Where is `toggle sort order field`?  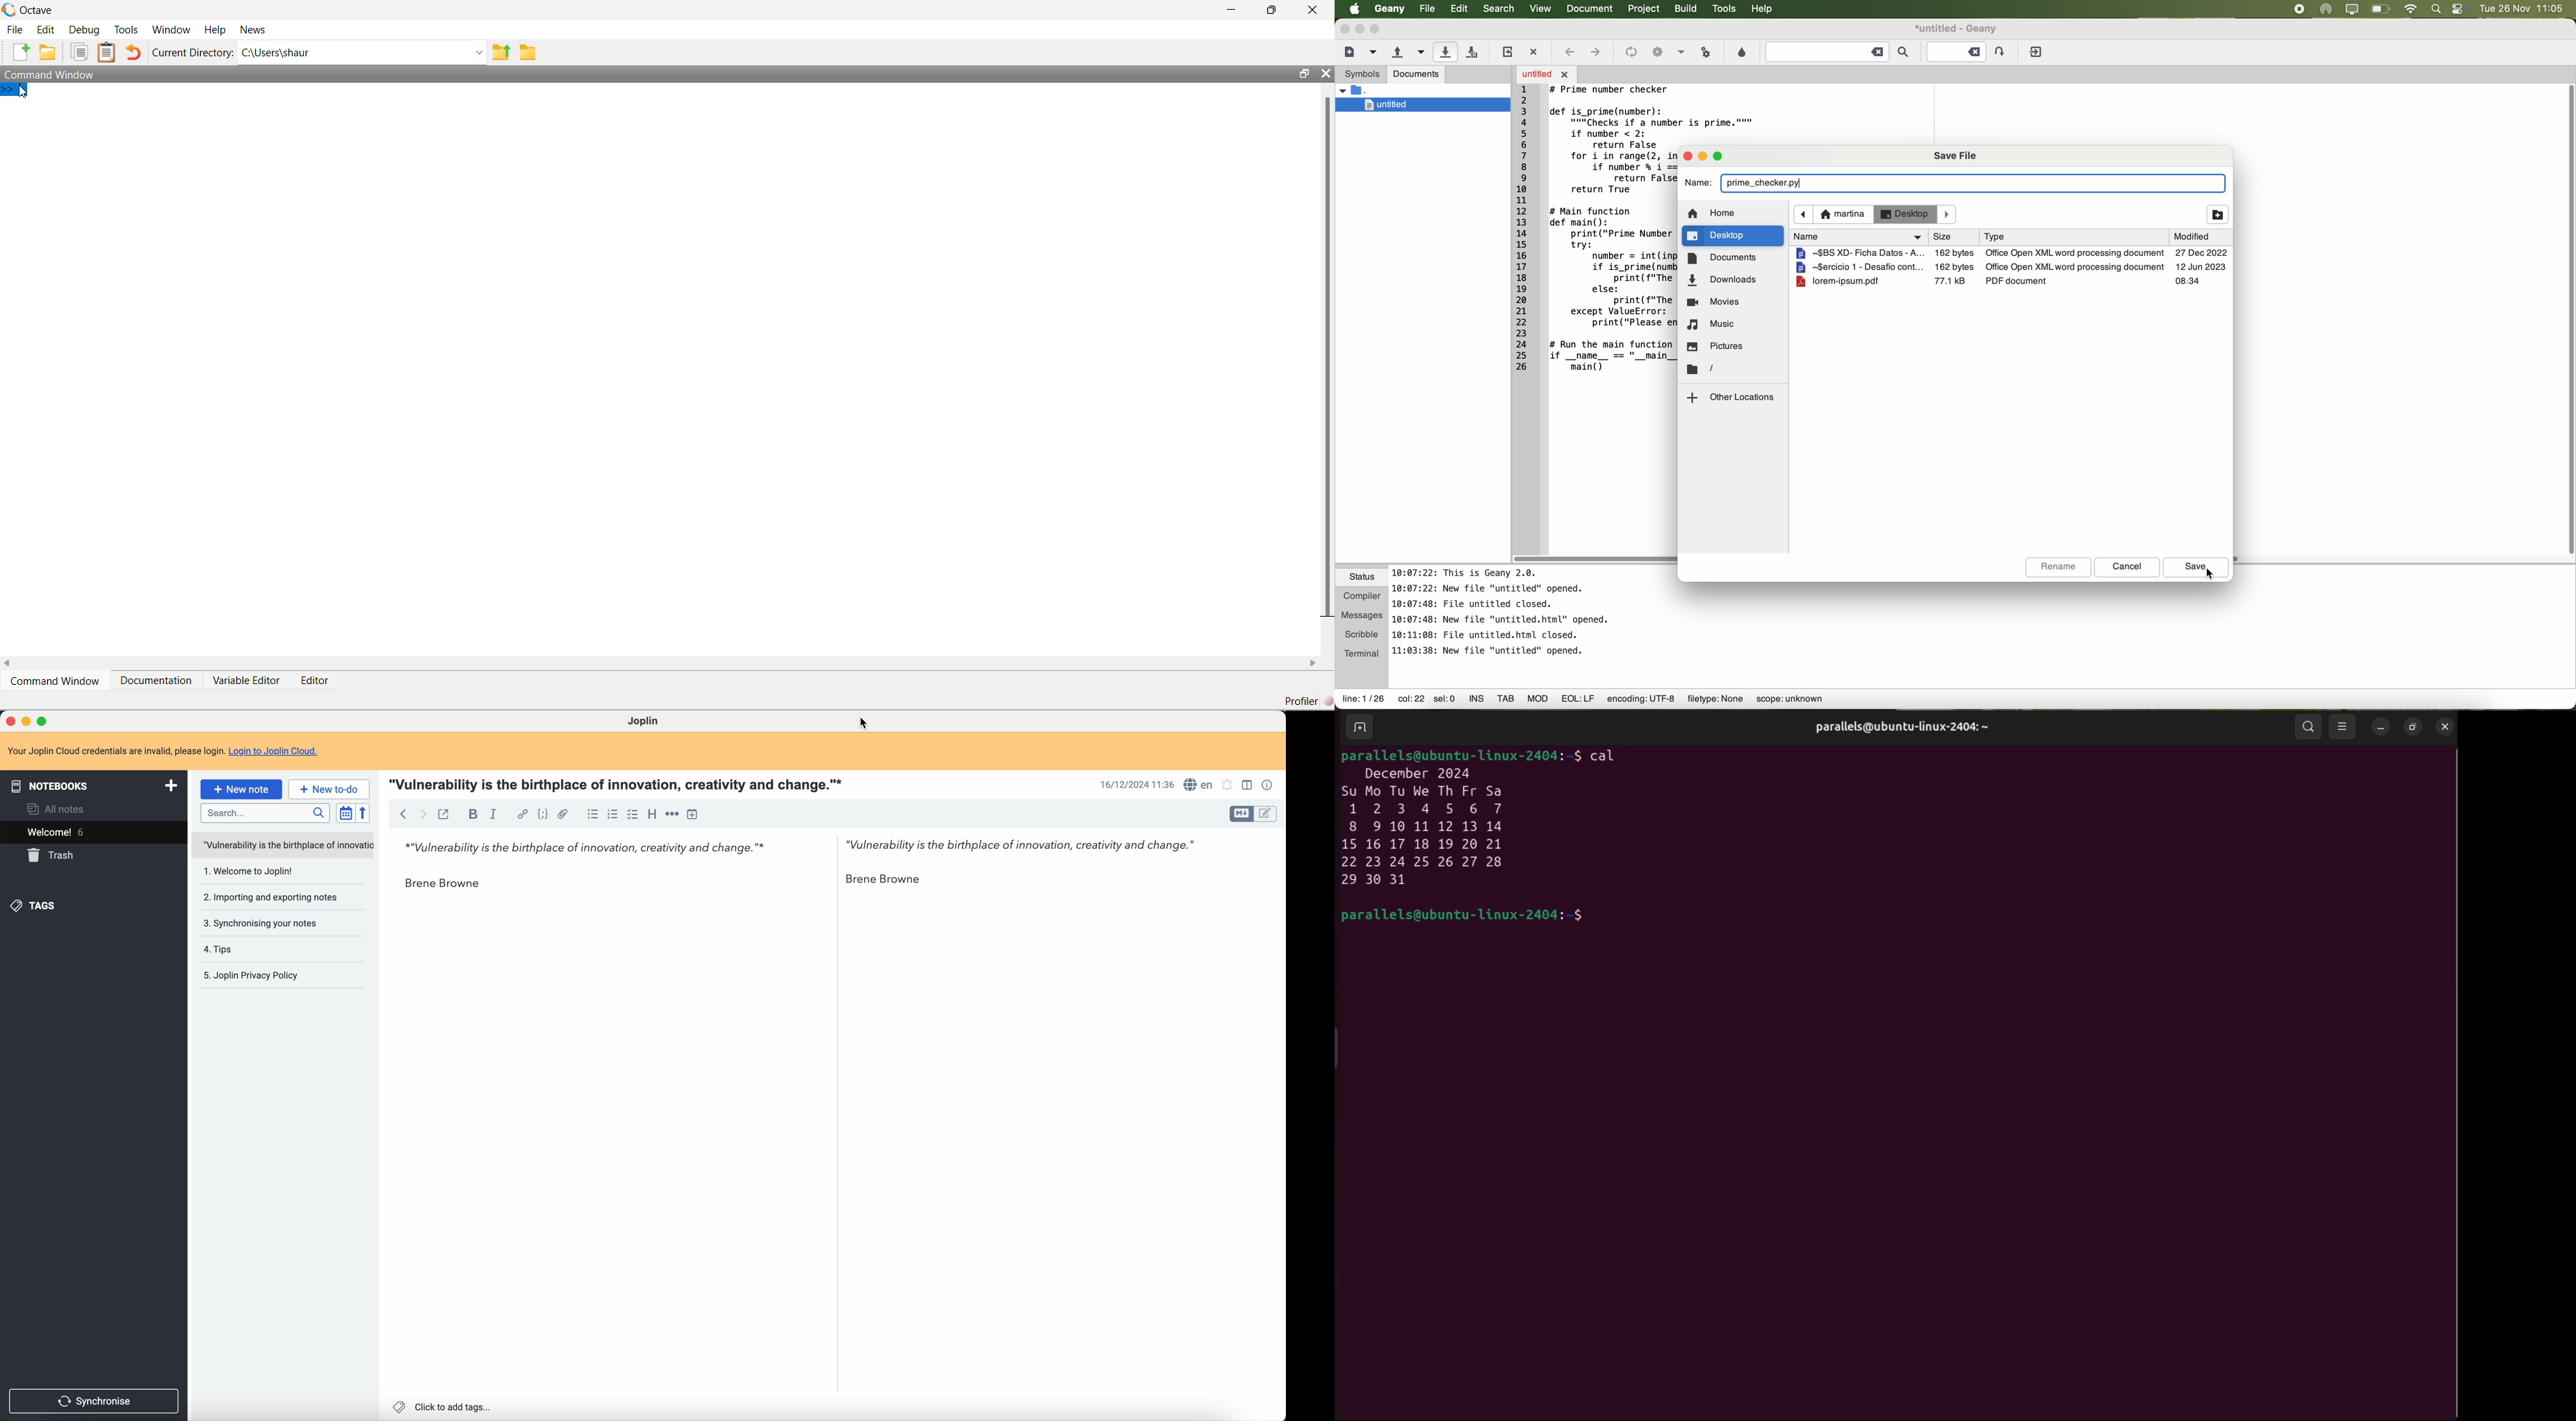
toggle sort order field is located at coordinates (343, 813).